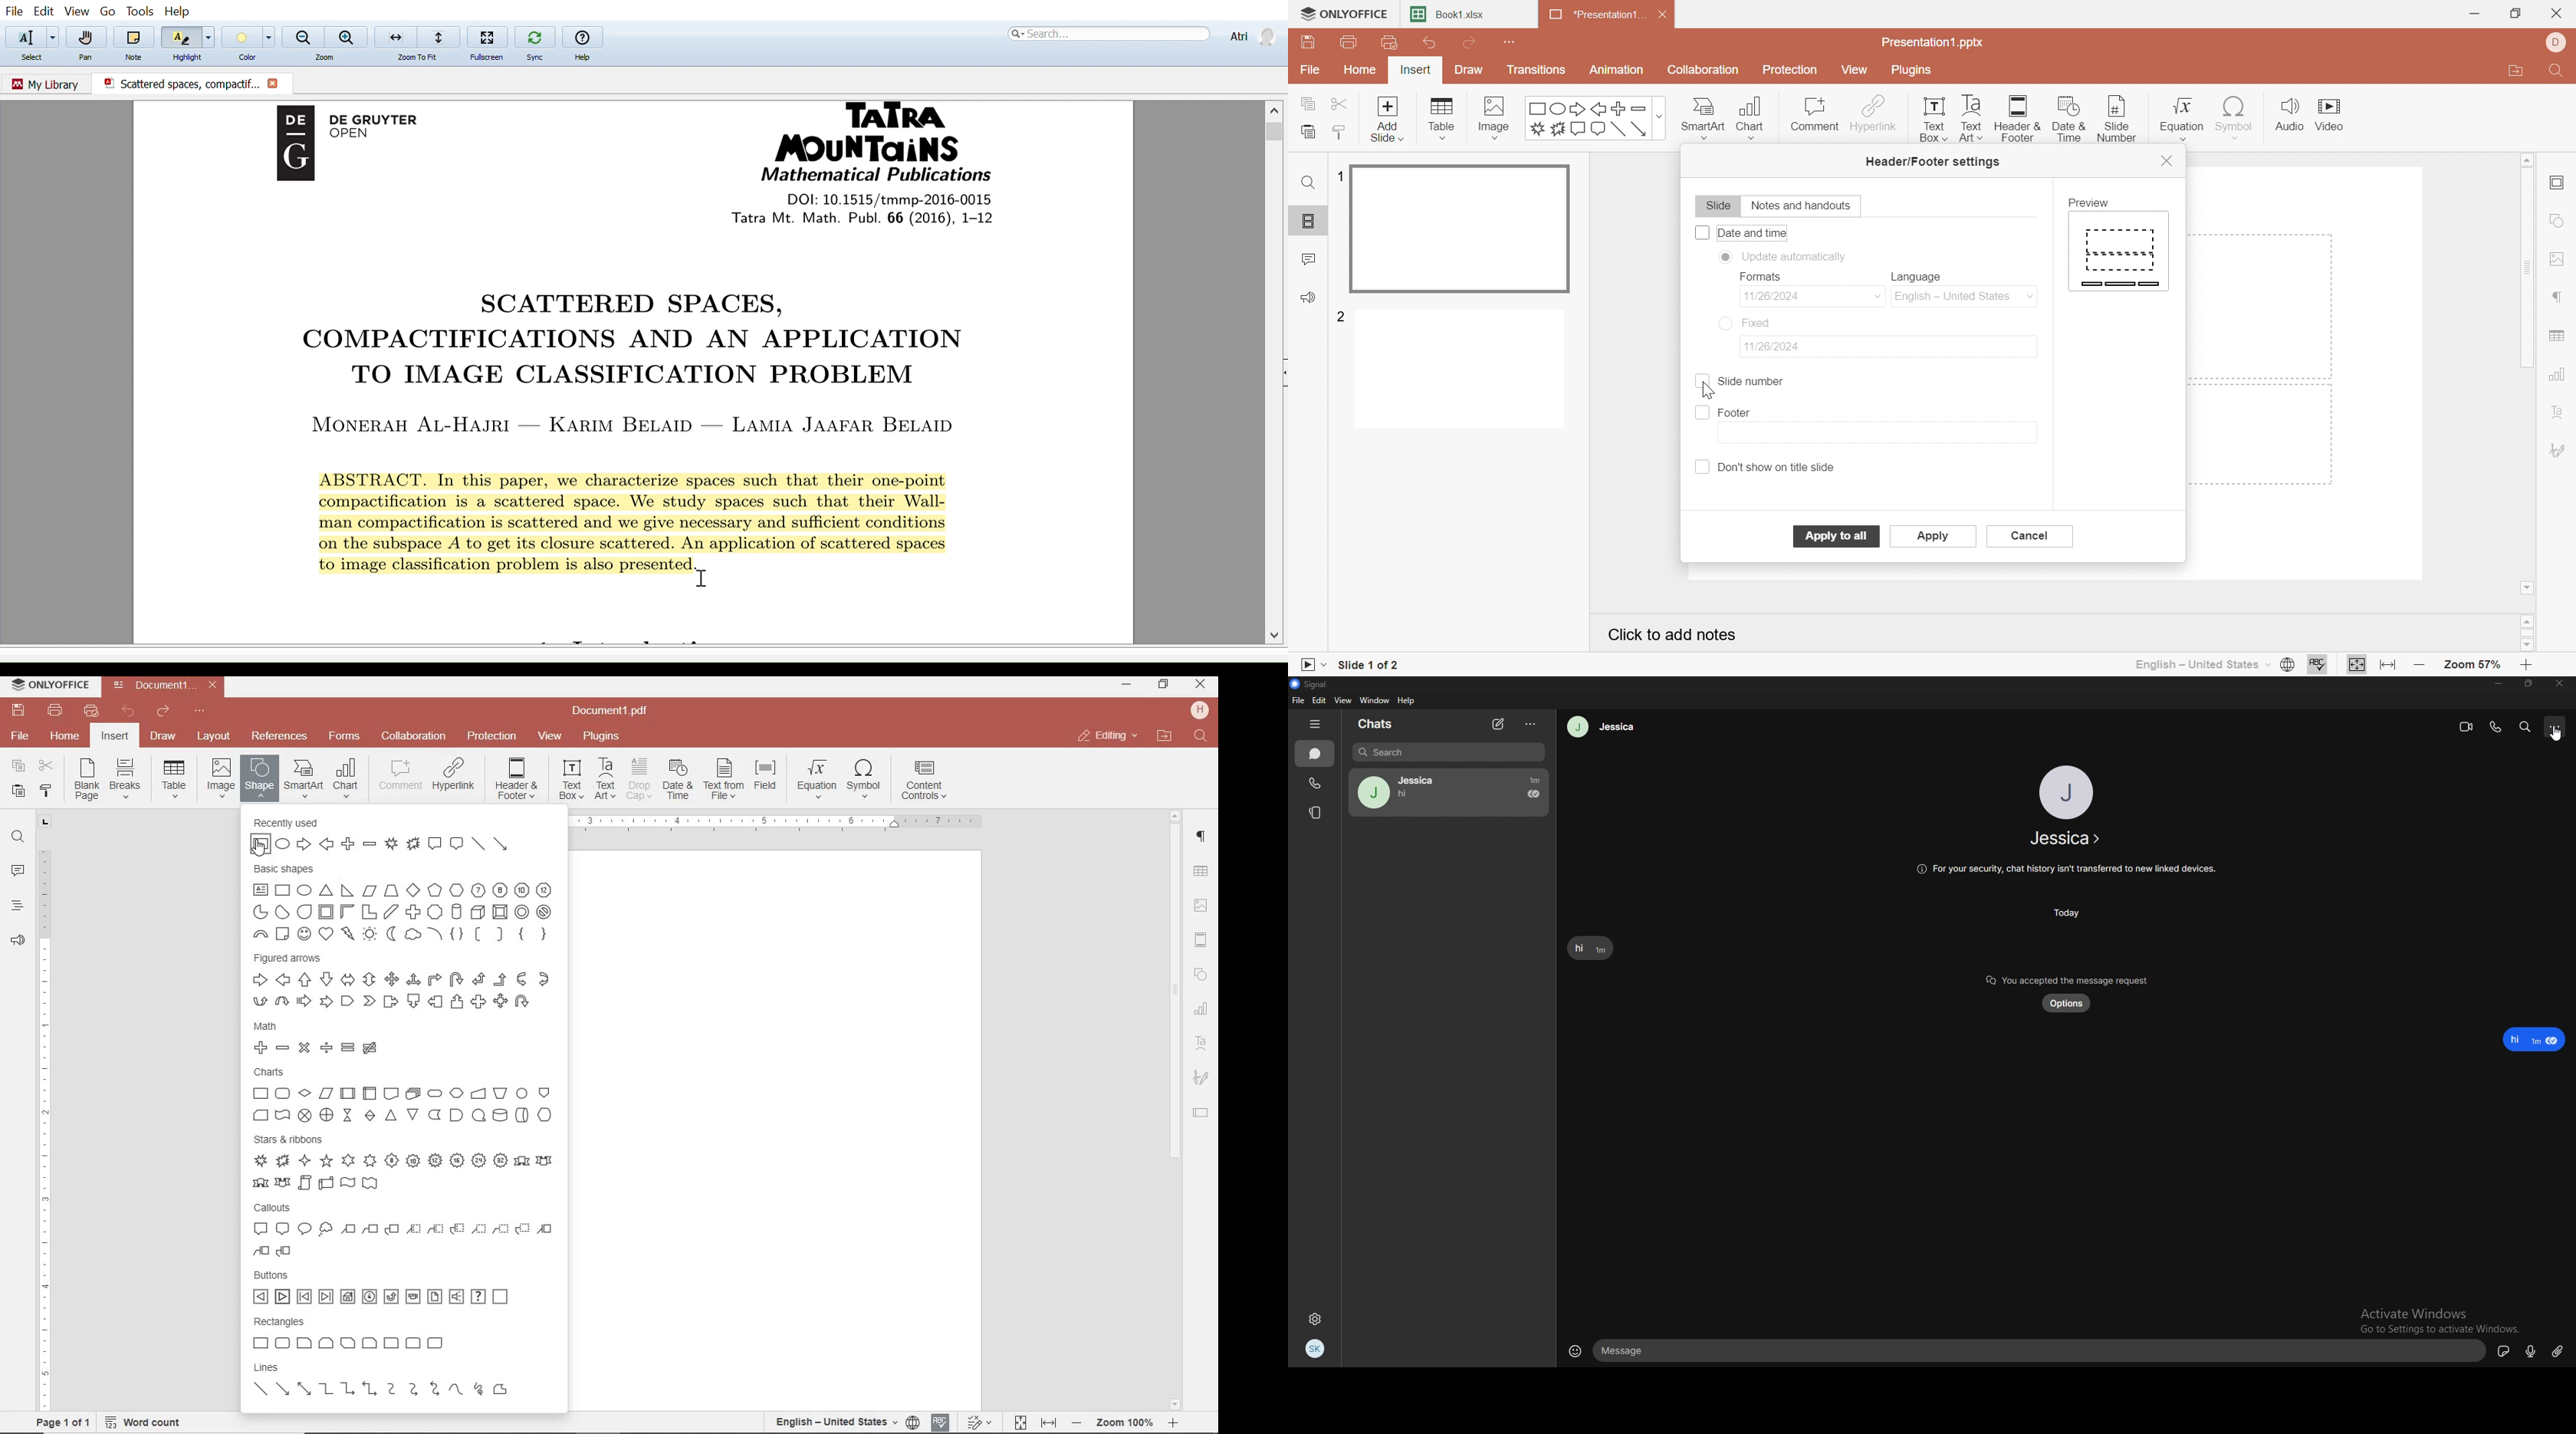  I want to click on message, so click(2041, 1352).